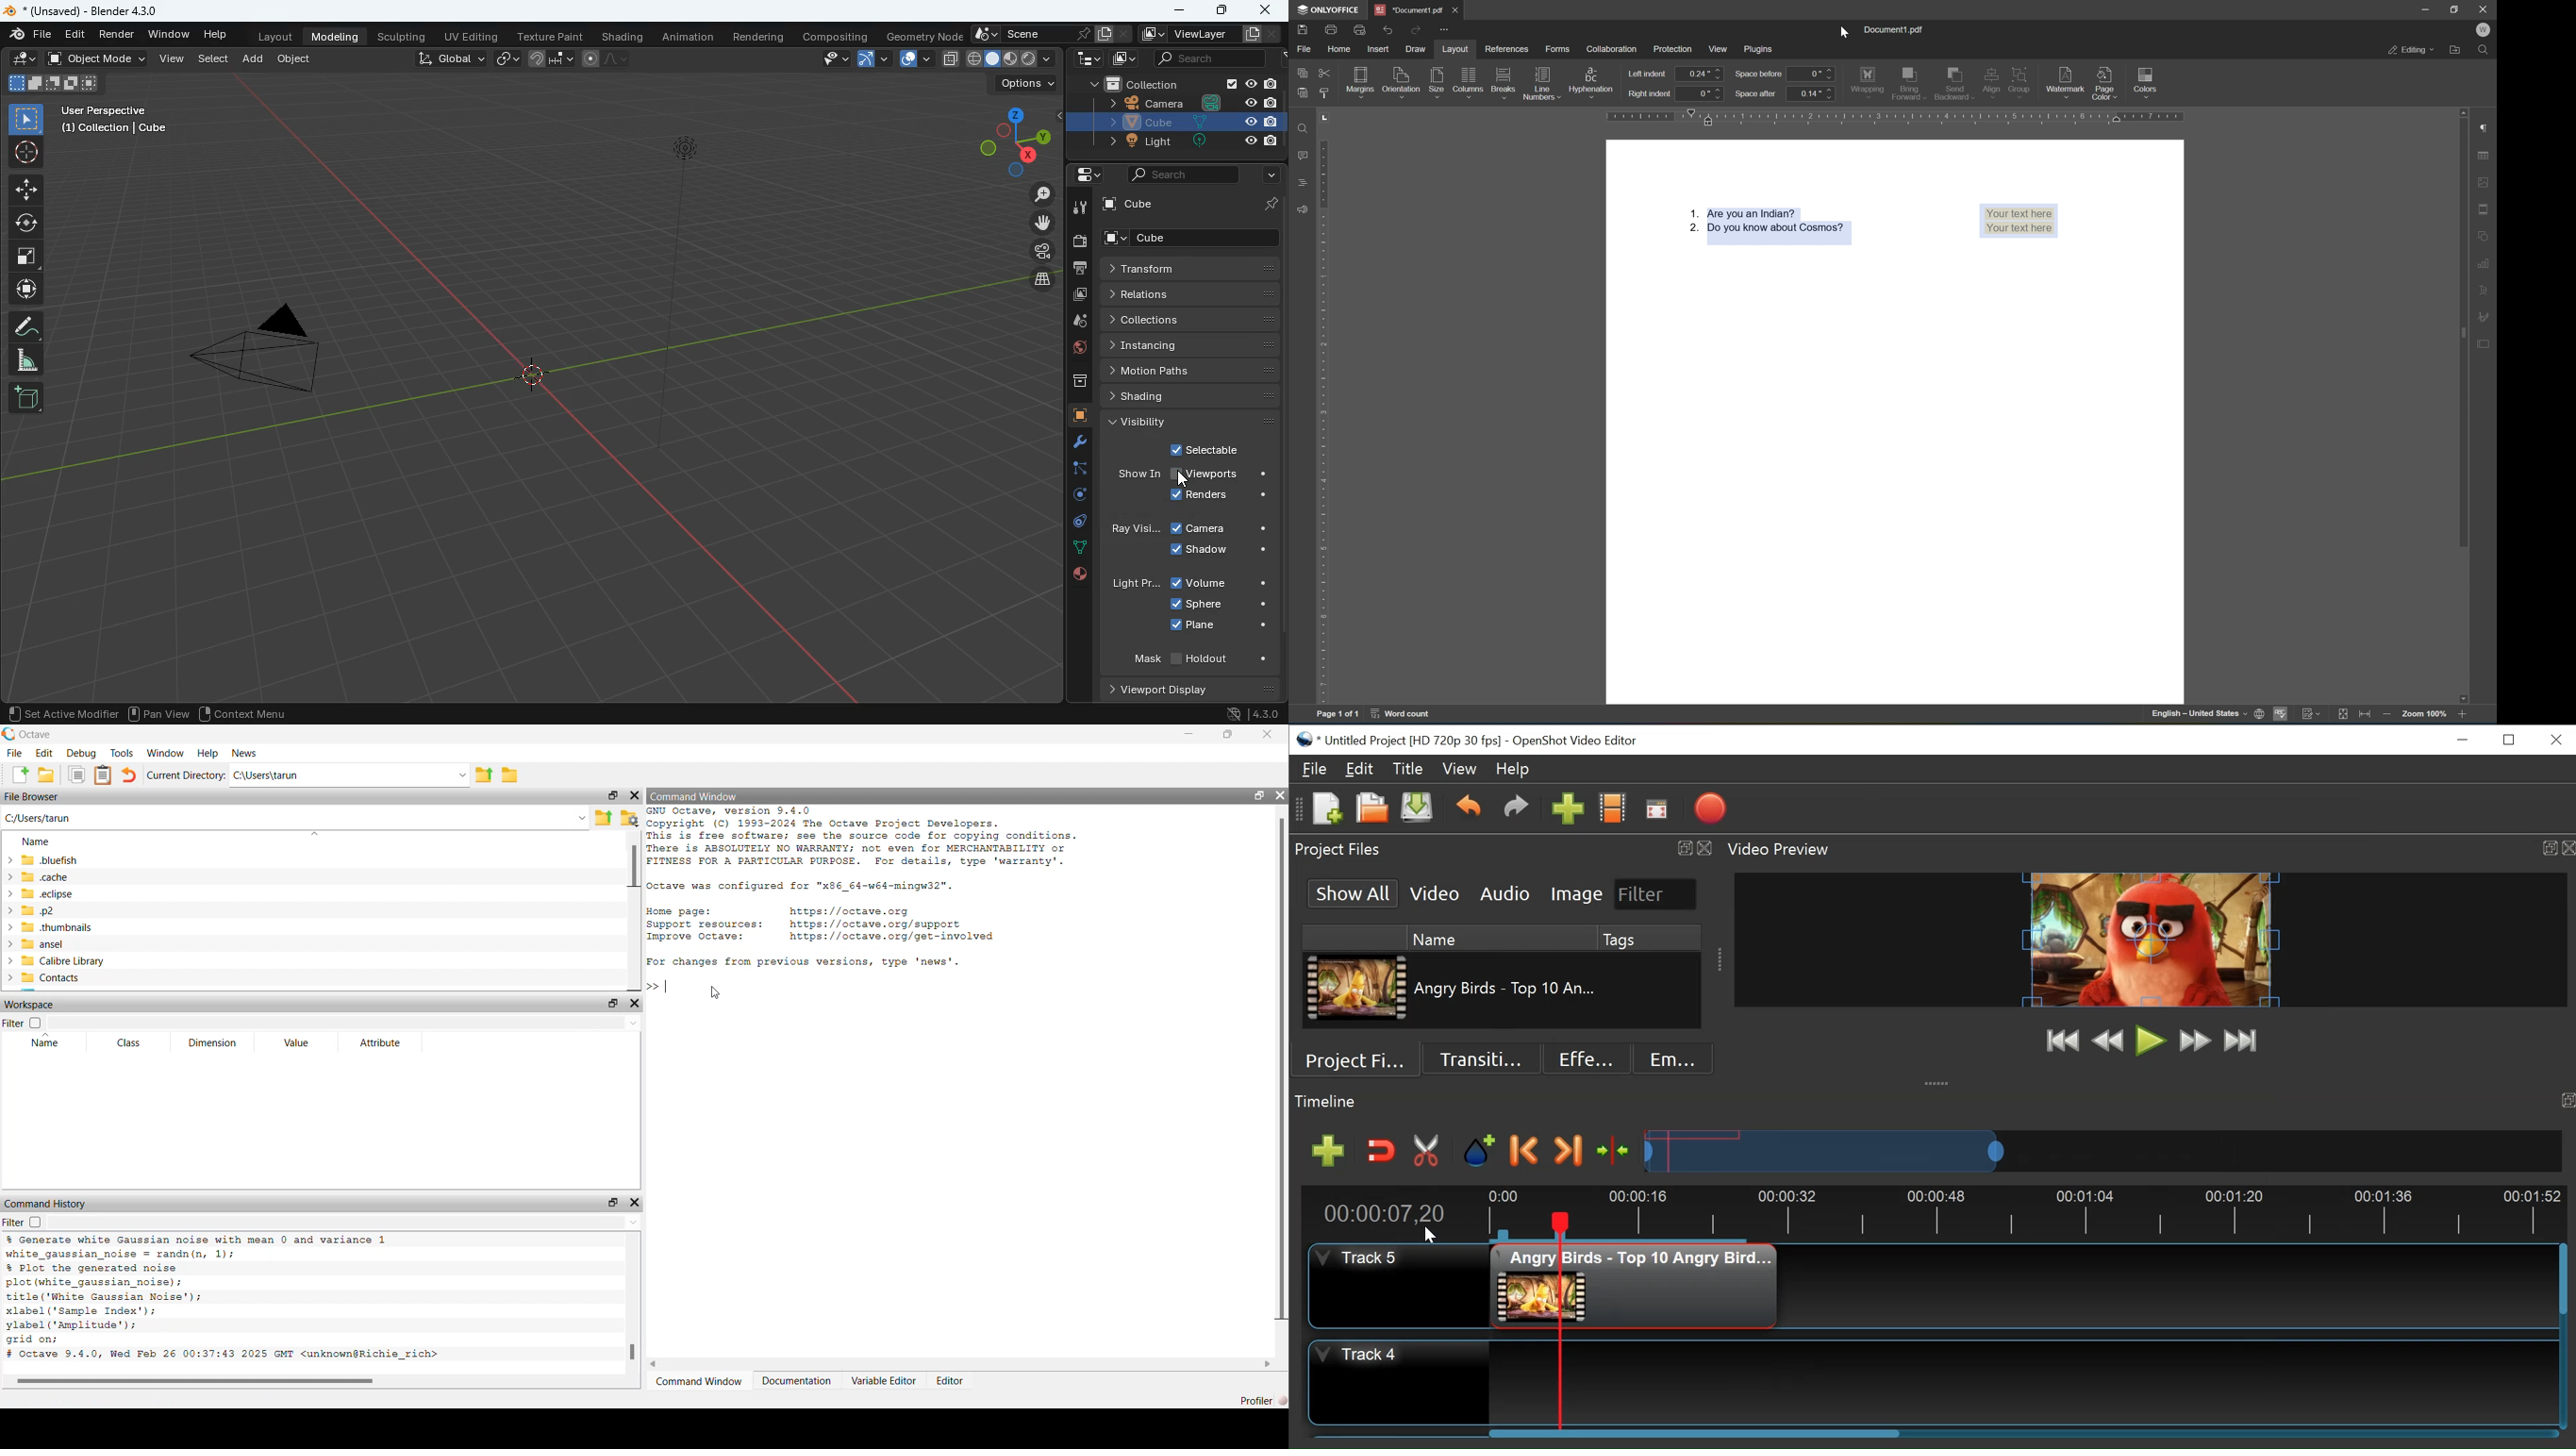 The height and width of the screenshot is (1456, 2576). What do you see at coordinates (1155, 690) in the screenshot?
I see `Viewport Display` at bounding box center [1155, 690].